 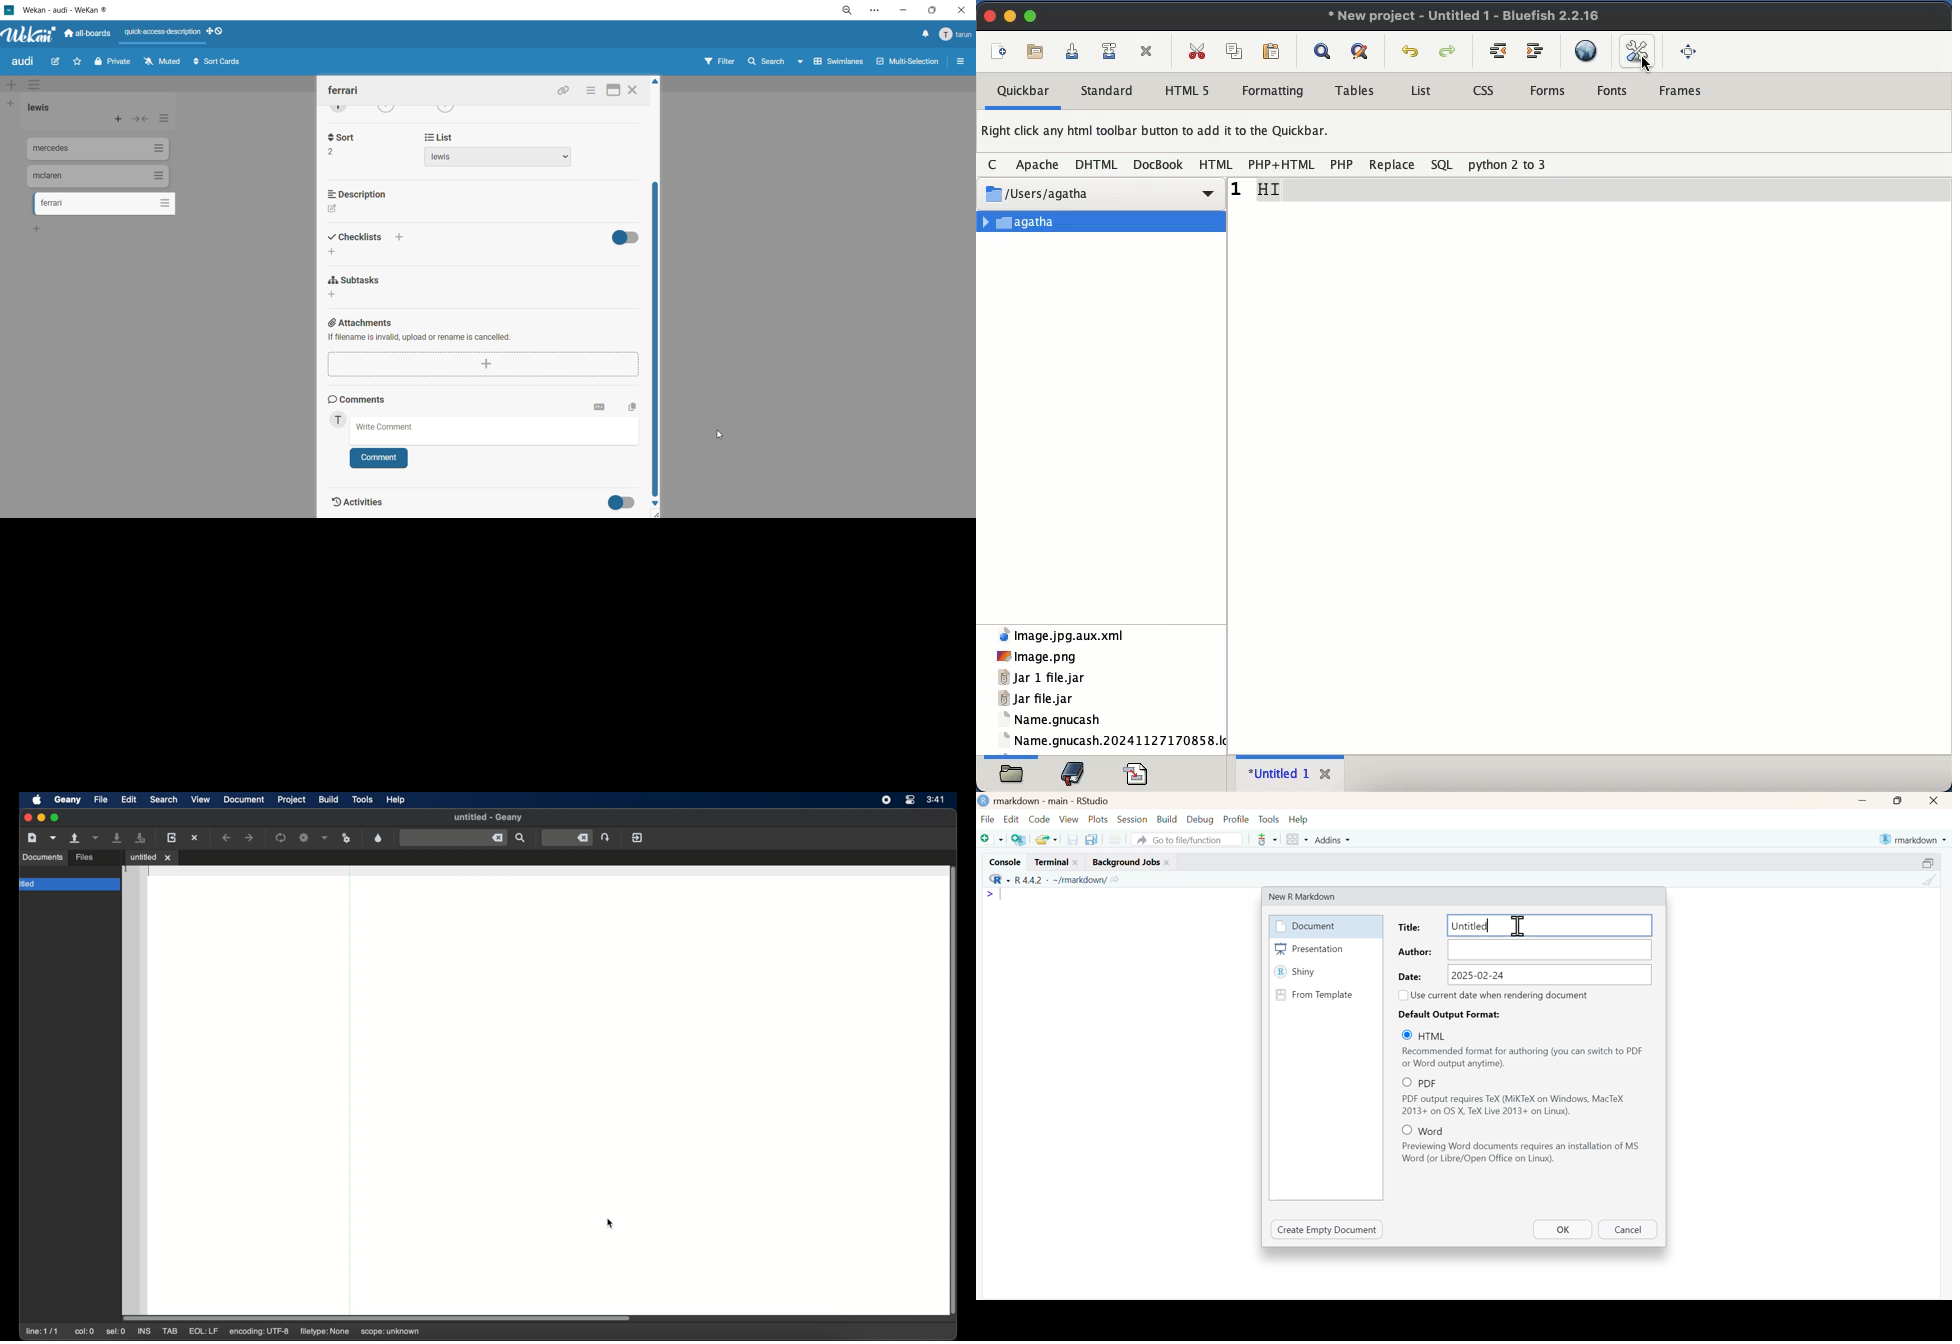 I want to click on Console, so click(x=1004, y=861).